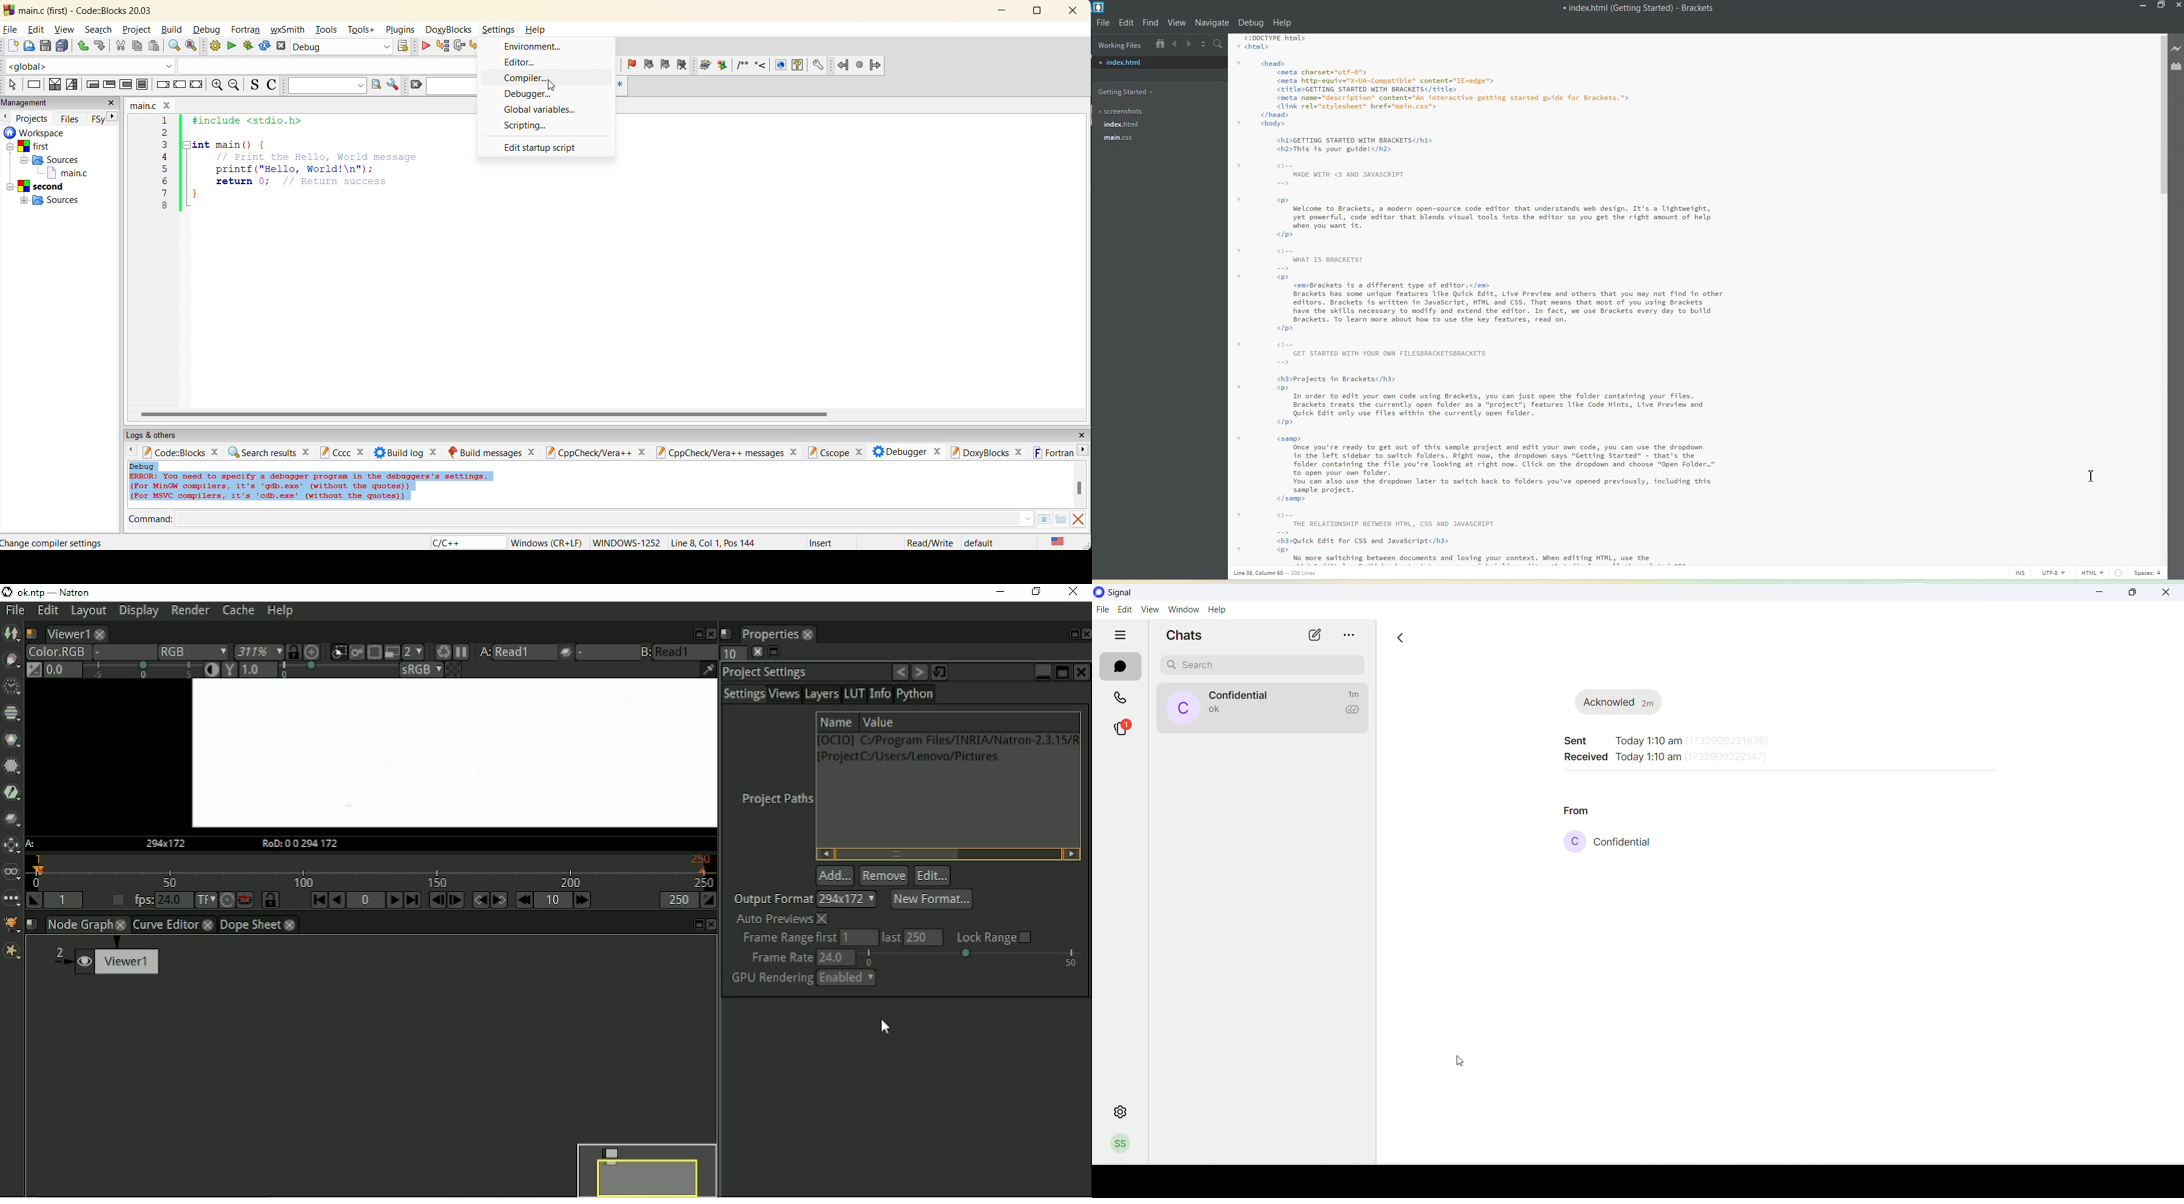 The height and width of the screenshot is (1204, 2184). Describe the element at coordinates (522, 62) in the screenshot. I see `editor` at that location.